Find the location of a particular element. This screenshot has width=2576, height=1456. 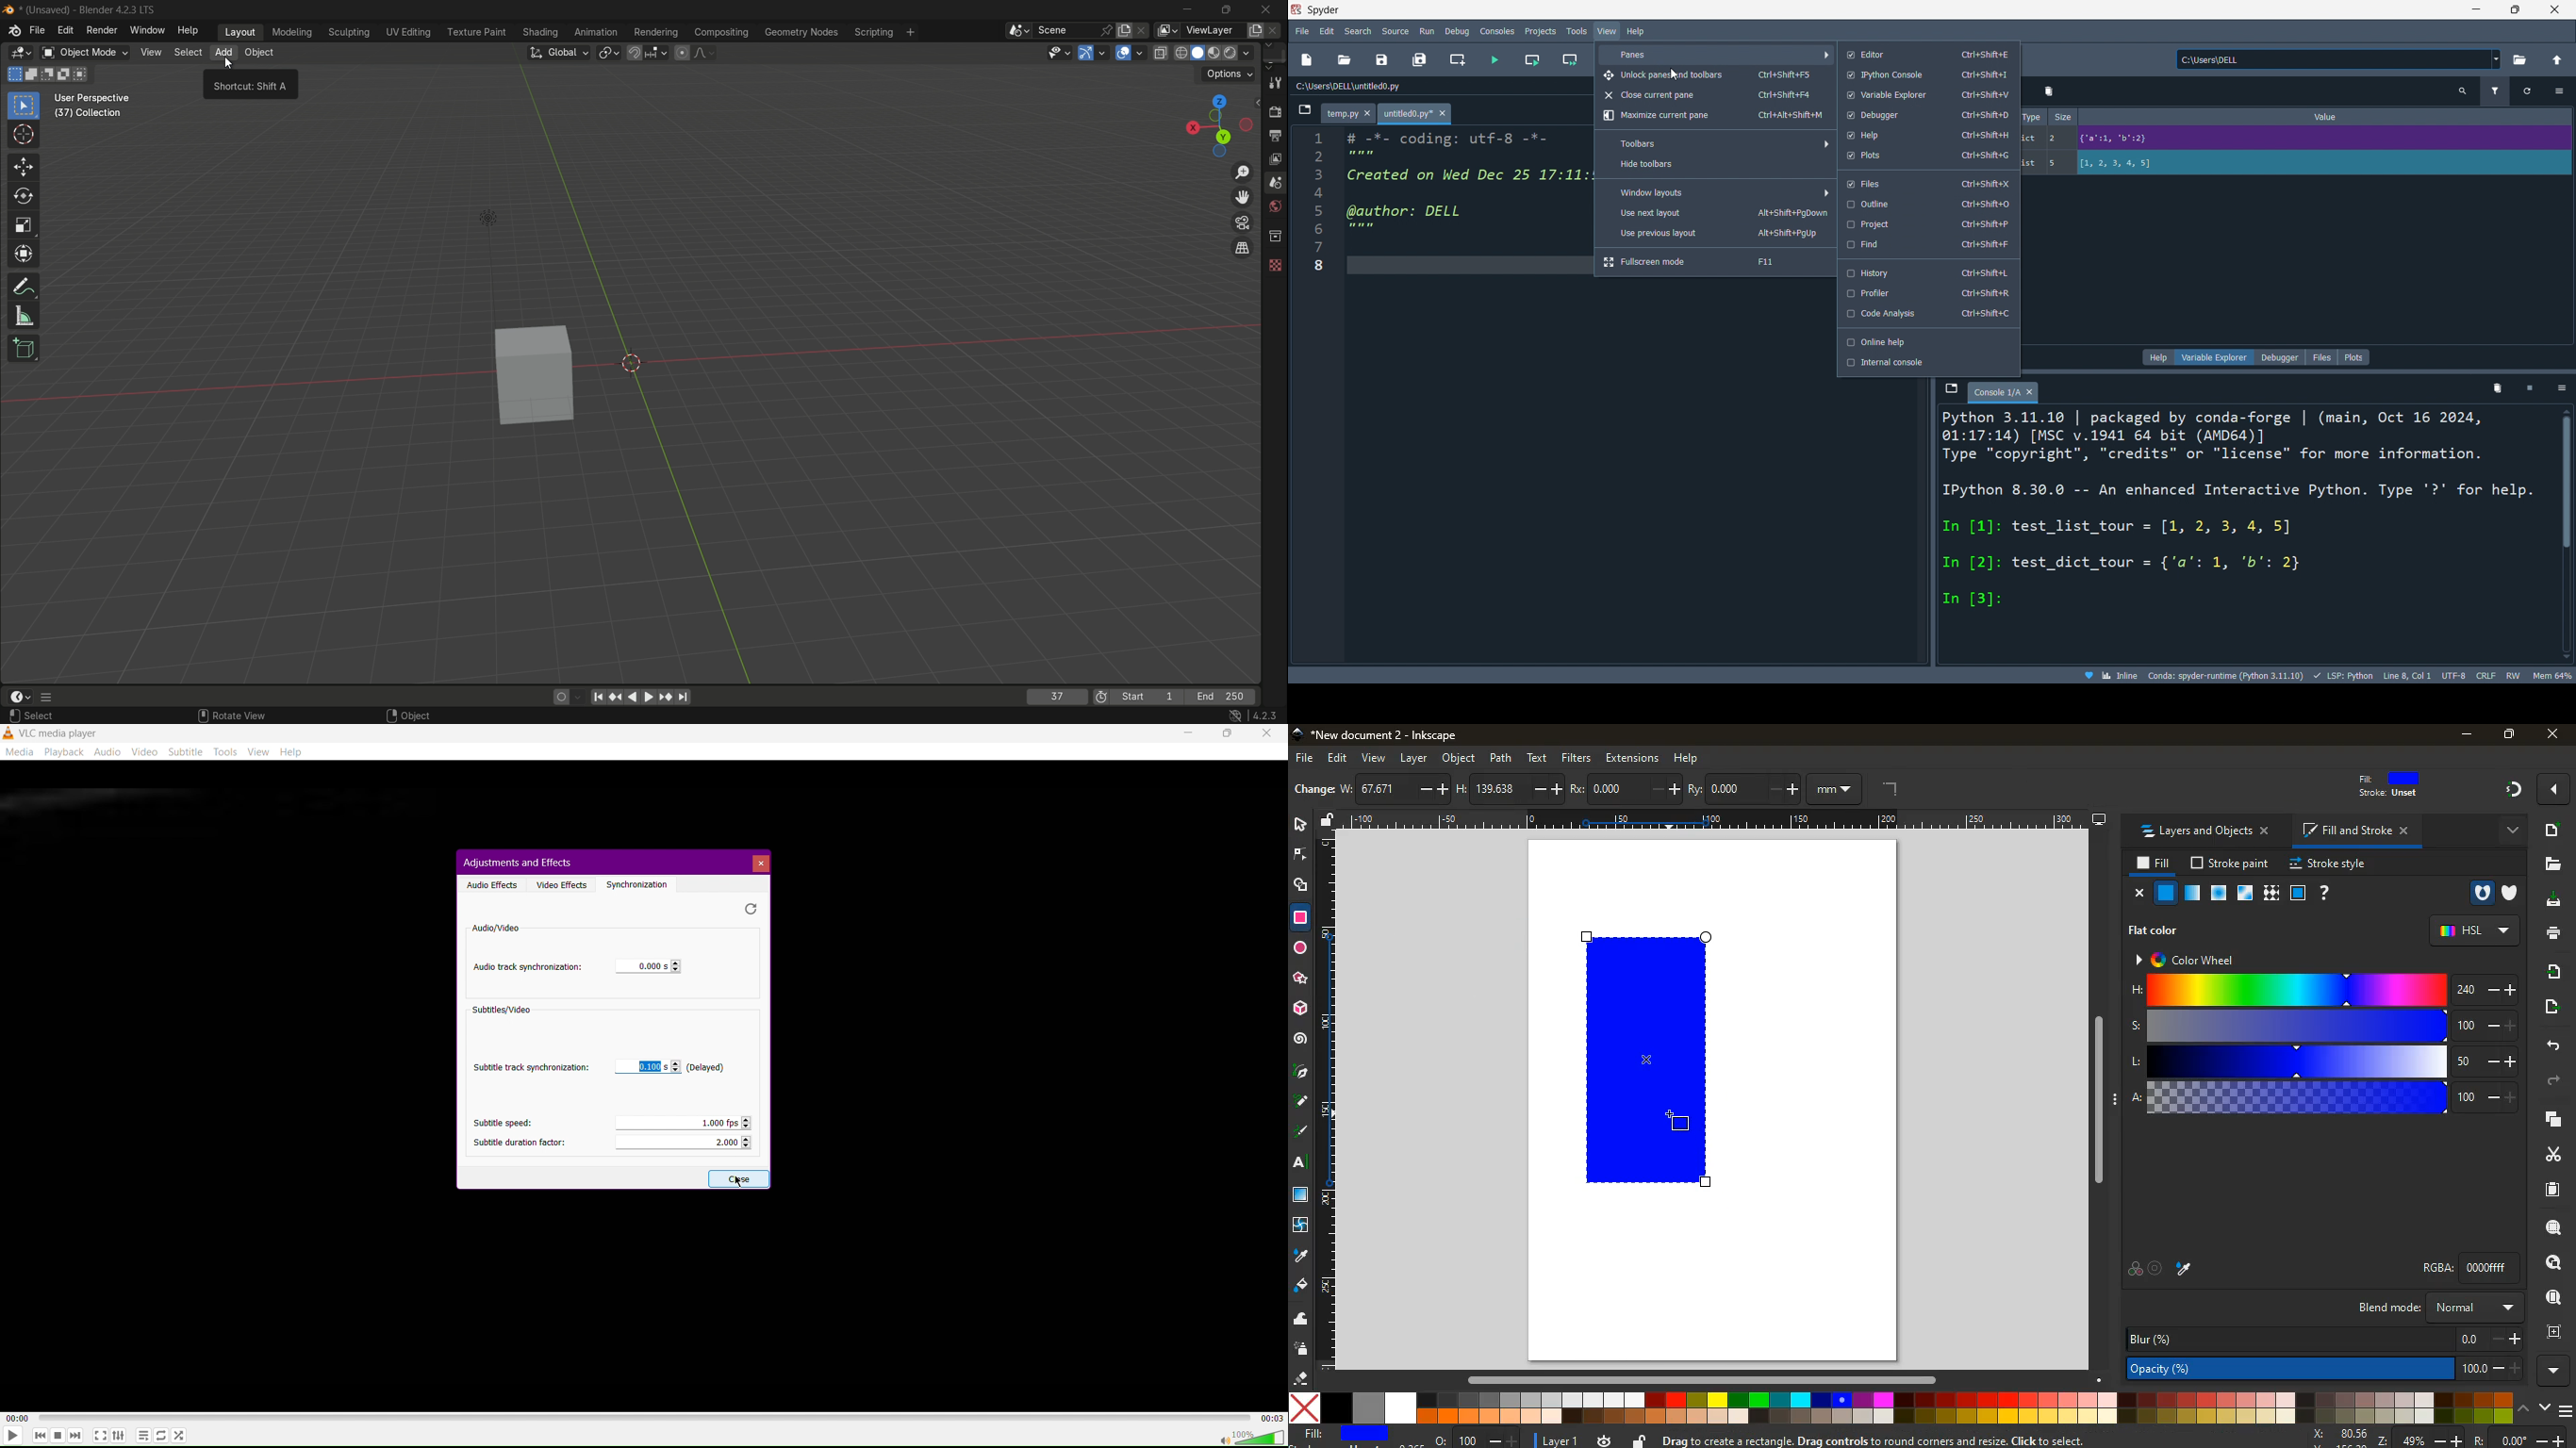

5 is located at coordinates (2057, 163).